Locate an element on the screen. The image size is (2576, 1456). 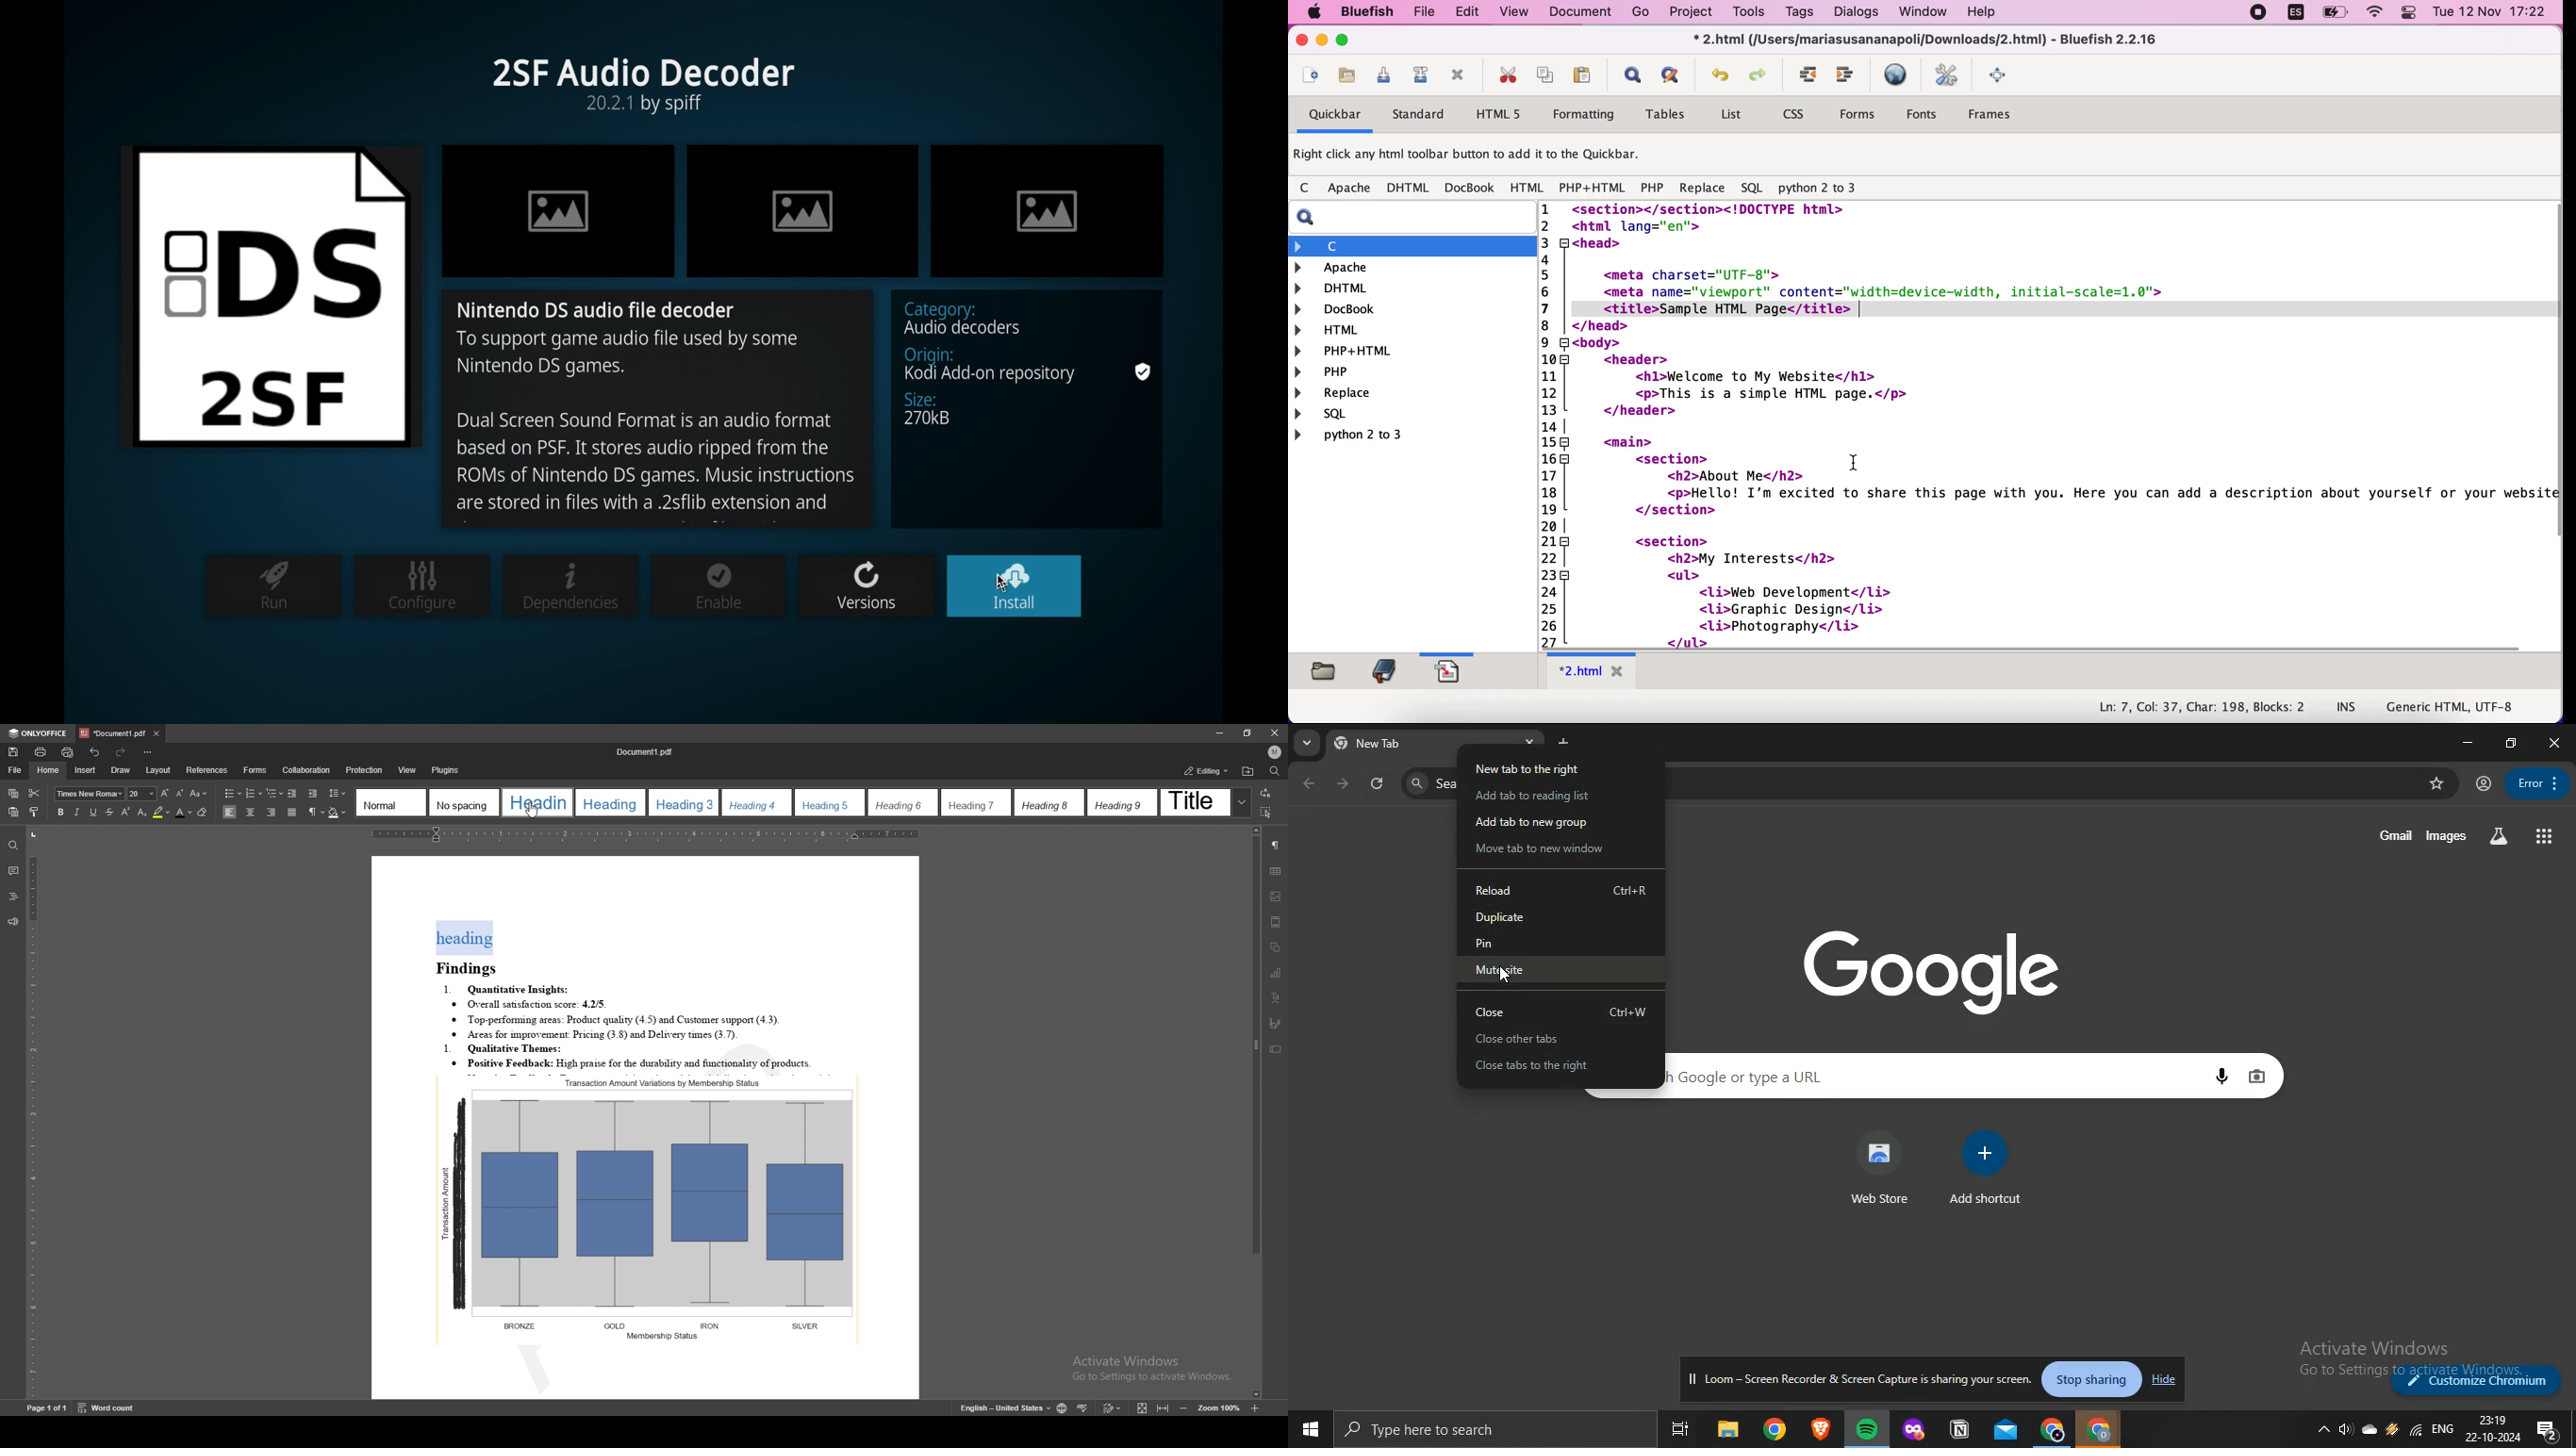
transition is located at coordinates (1265, 794).